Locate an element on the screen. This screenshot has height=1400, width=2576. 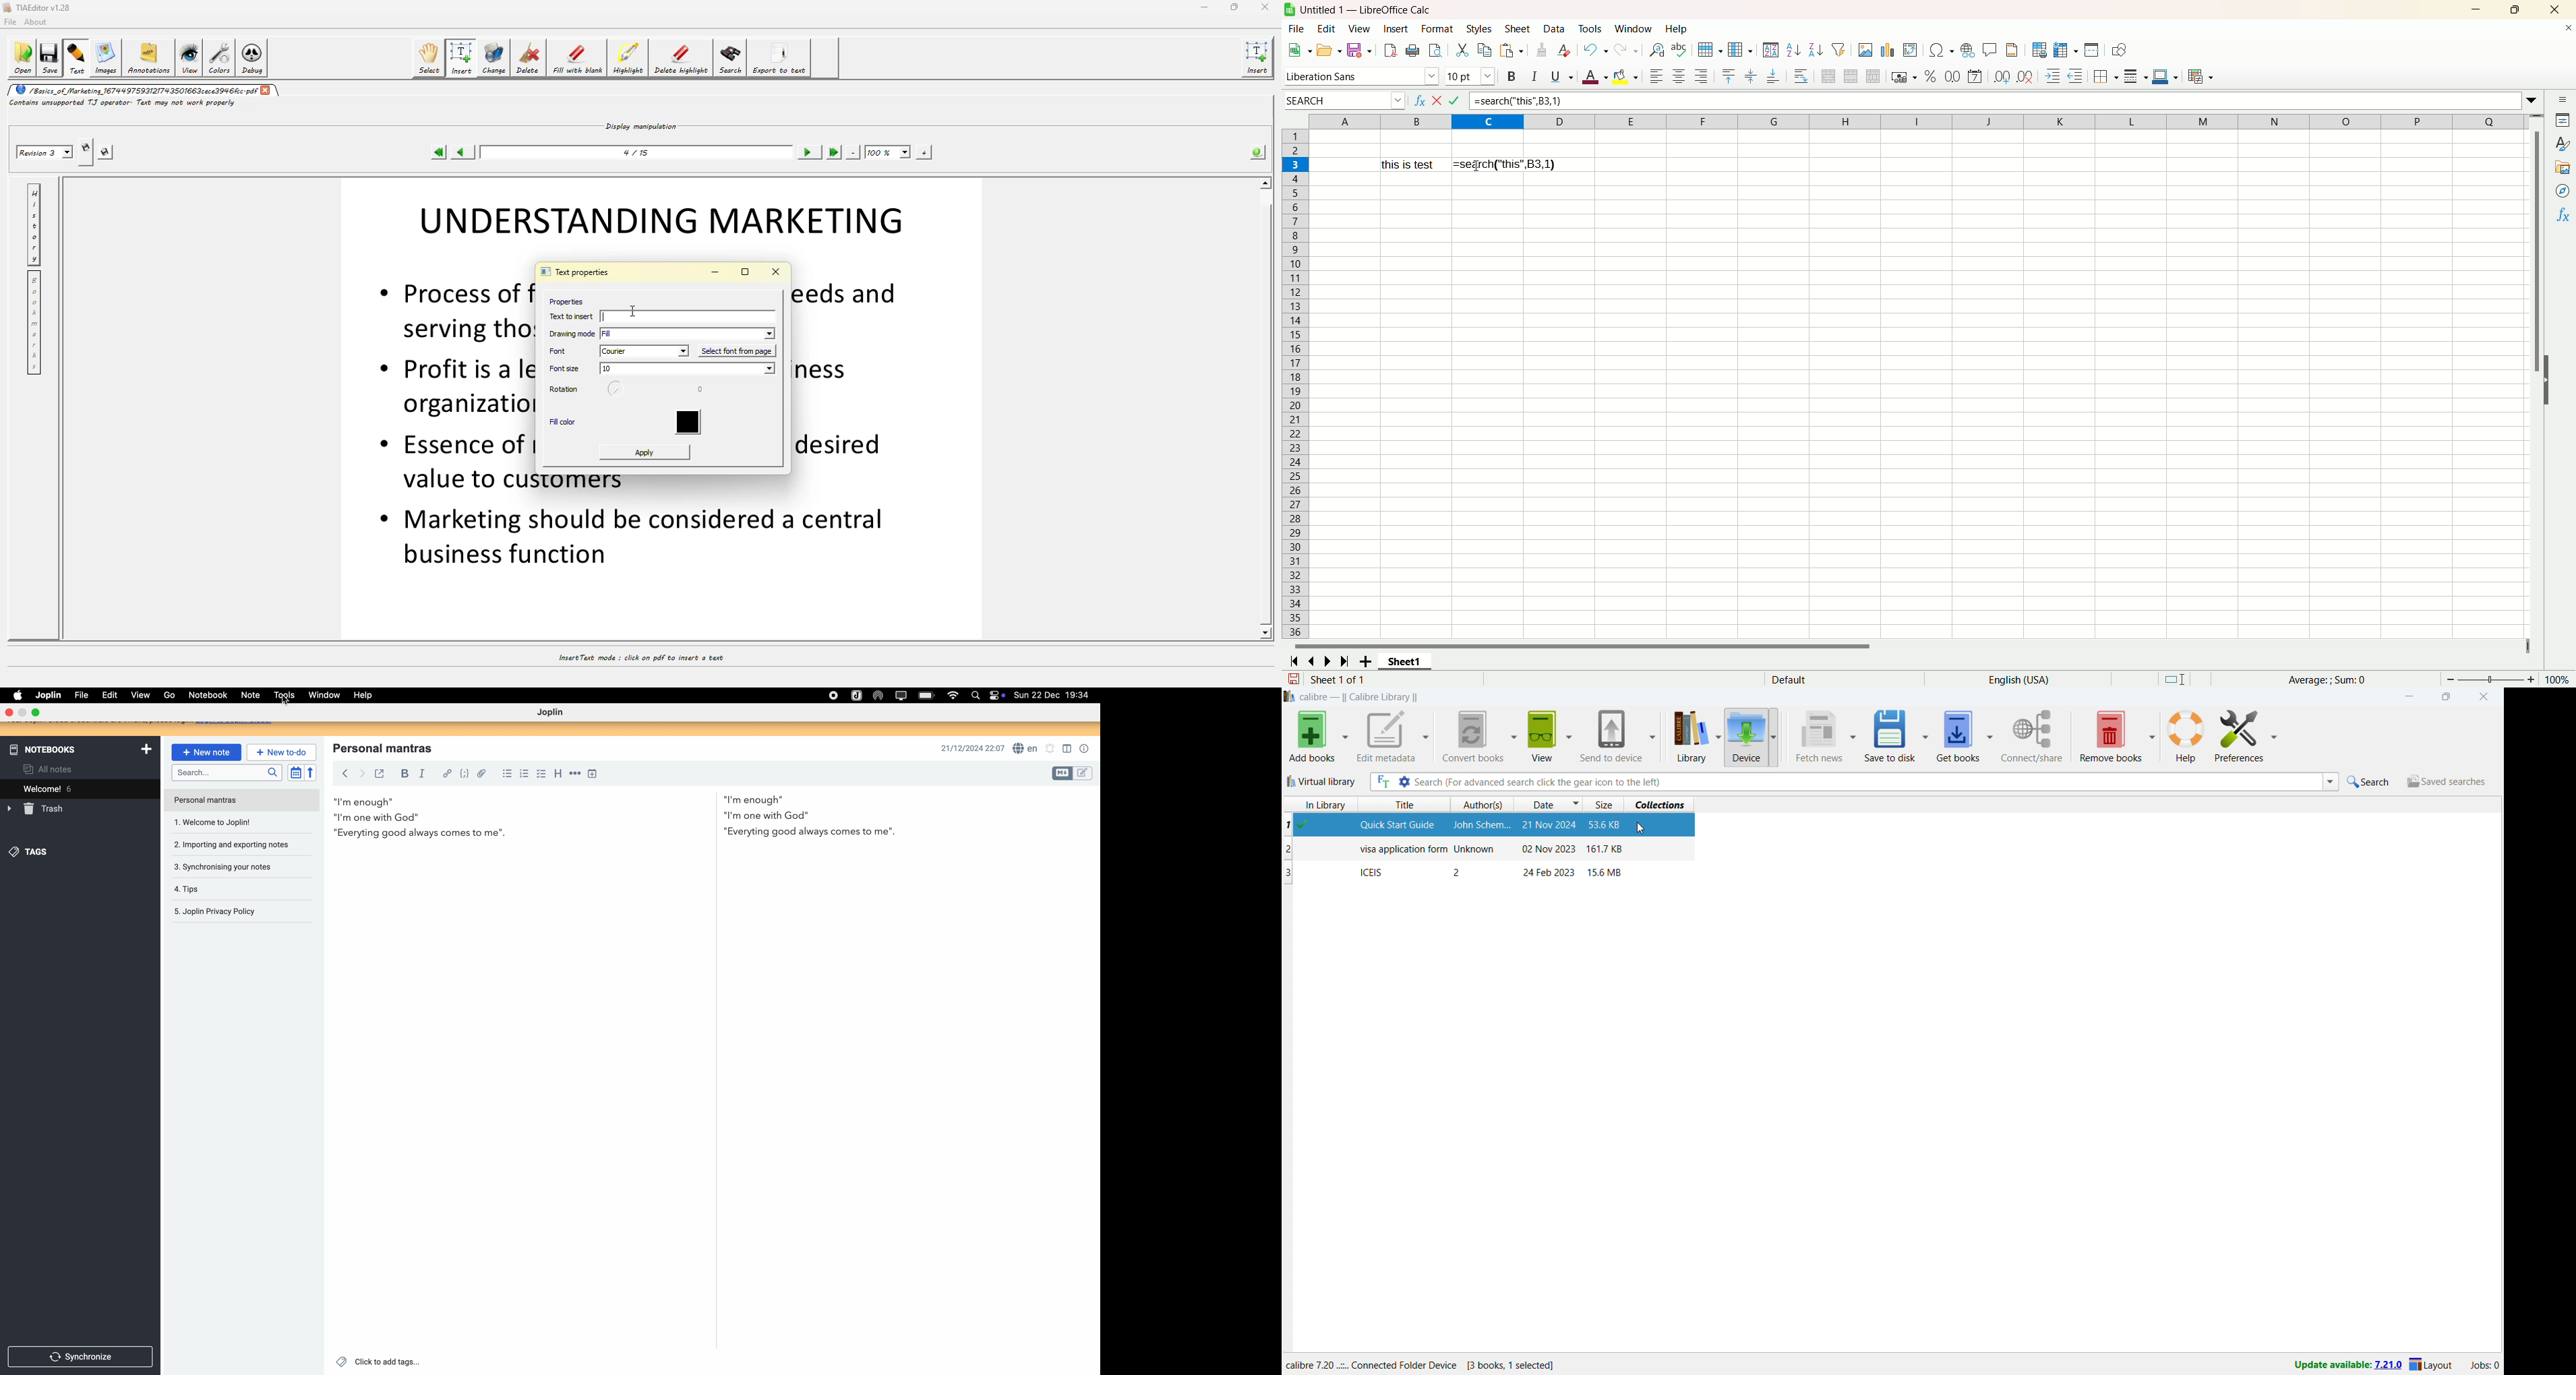
remove books options is located at coordinates (2152, 734).